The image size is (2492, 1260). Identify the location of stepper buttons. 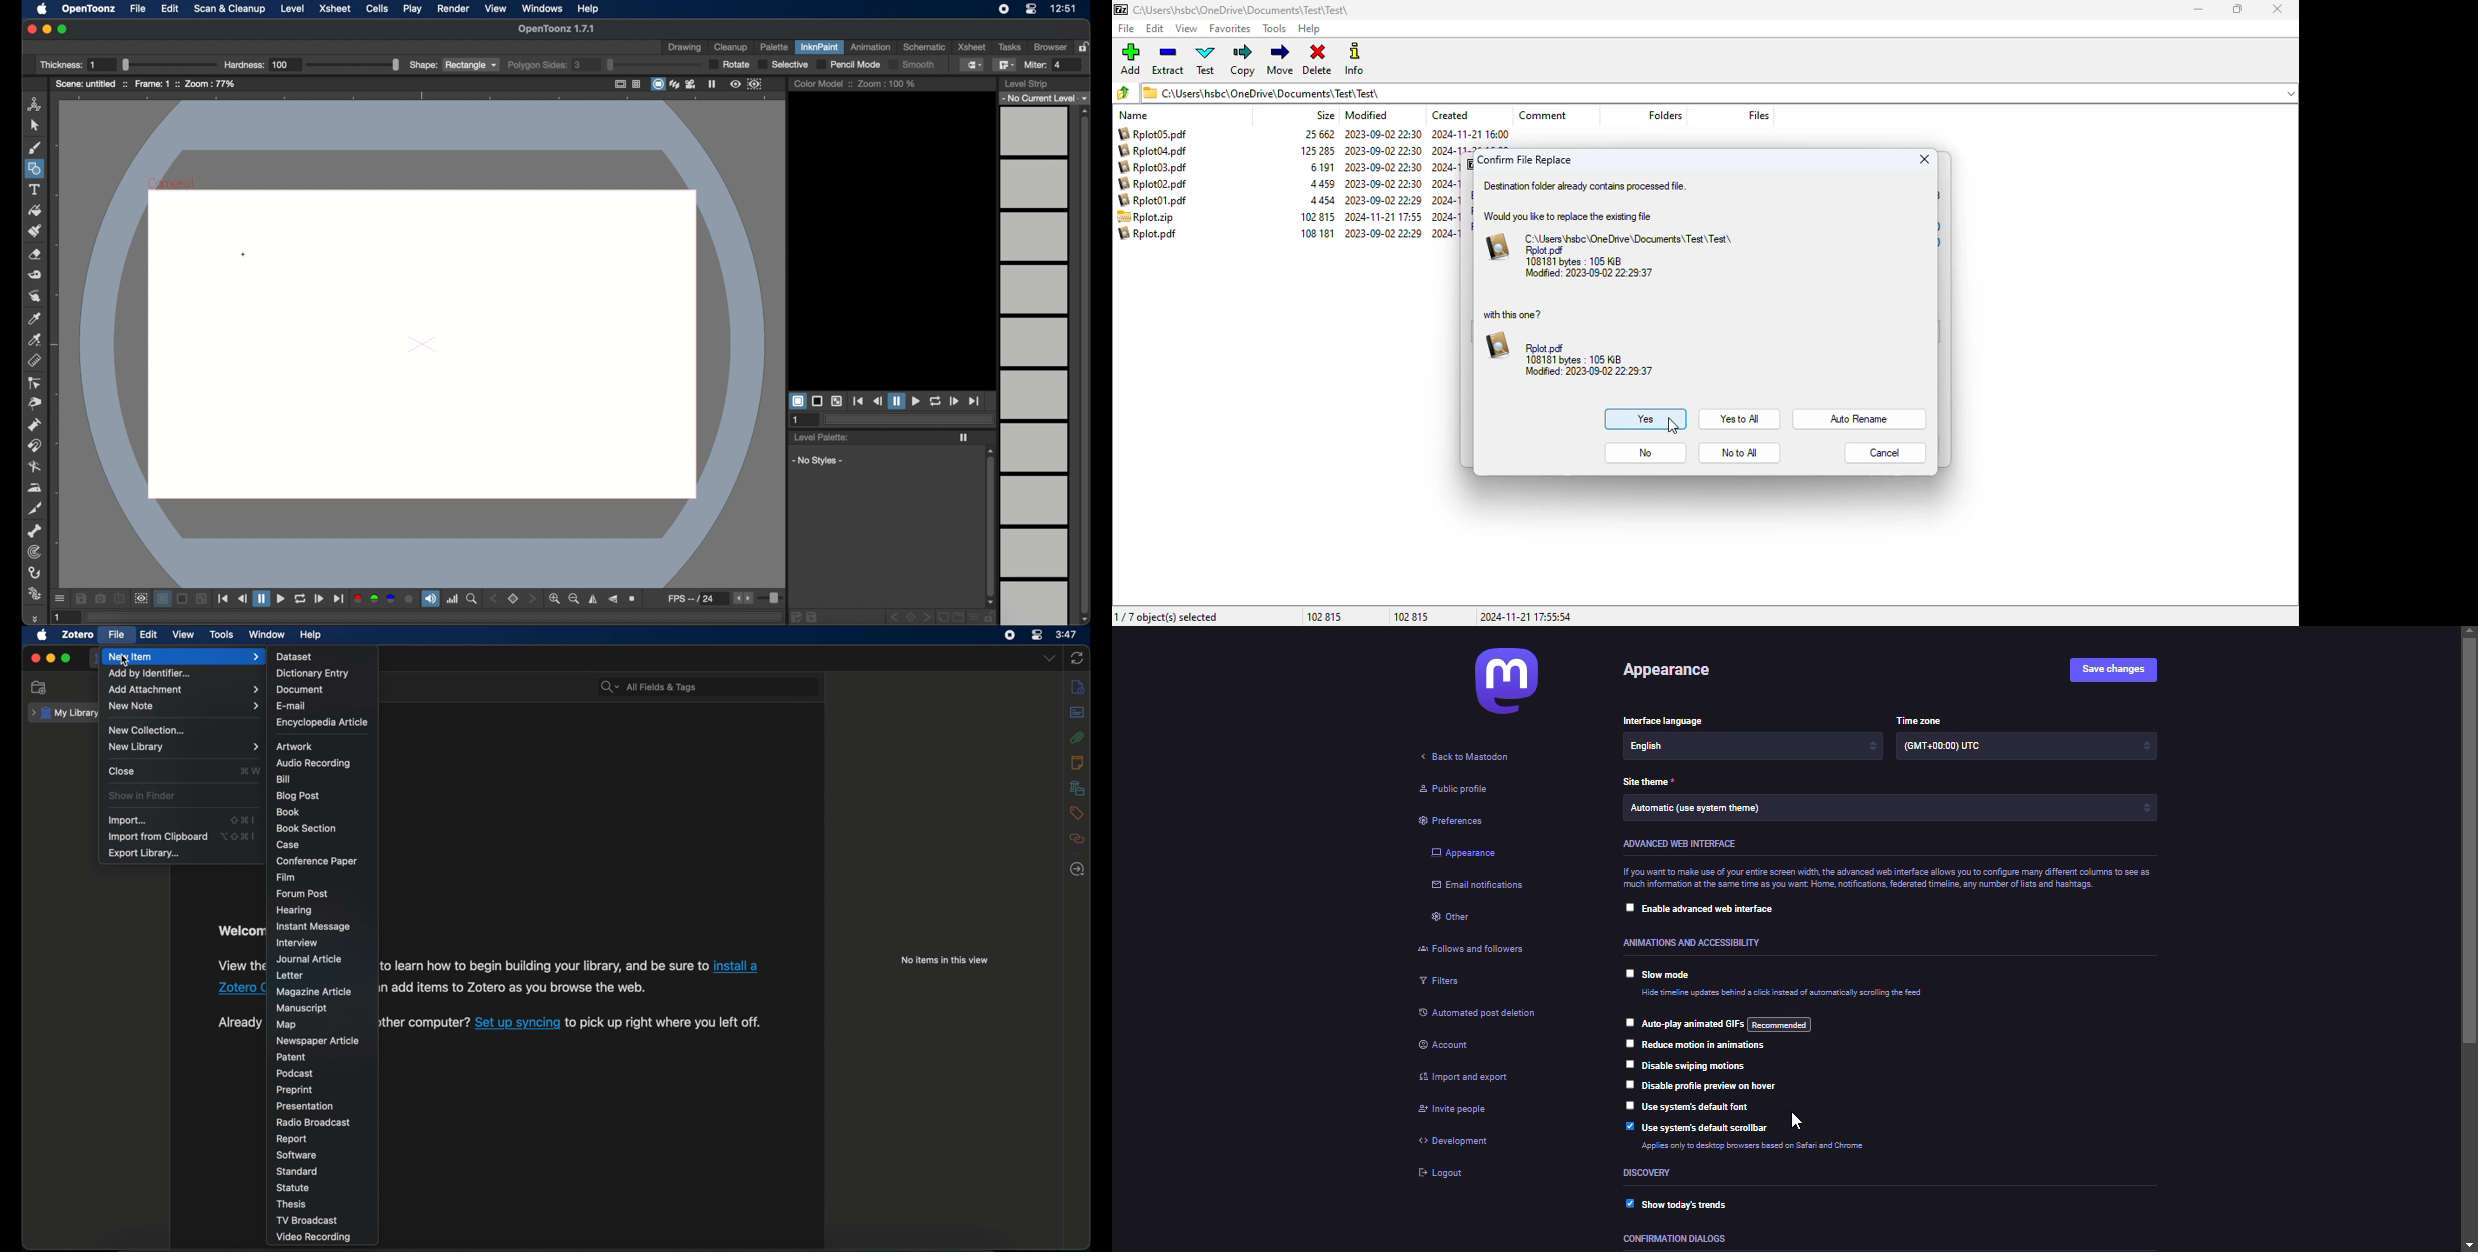
(743, 598).